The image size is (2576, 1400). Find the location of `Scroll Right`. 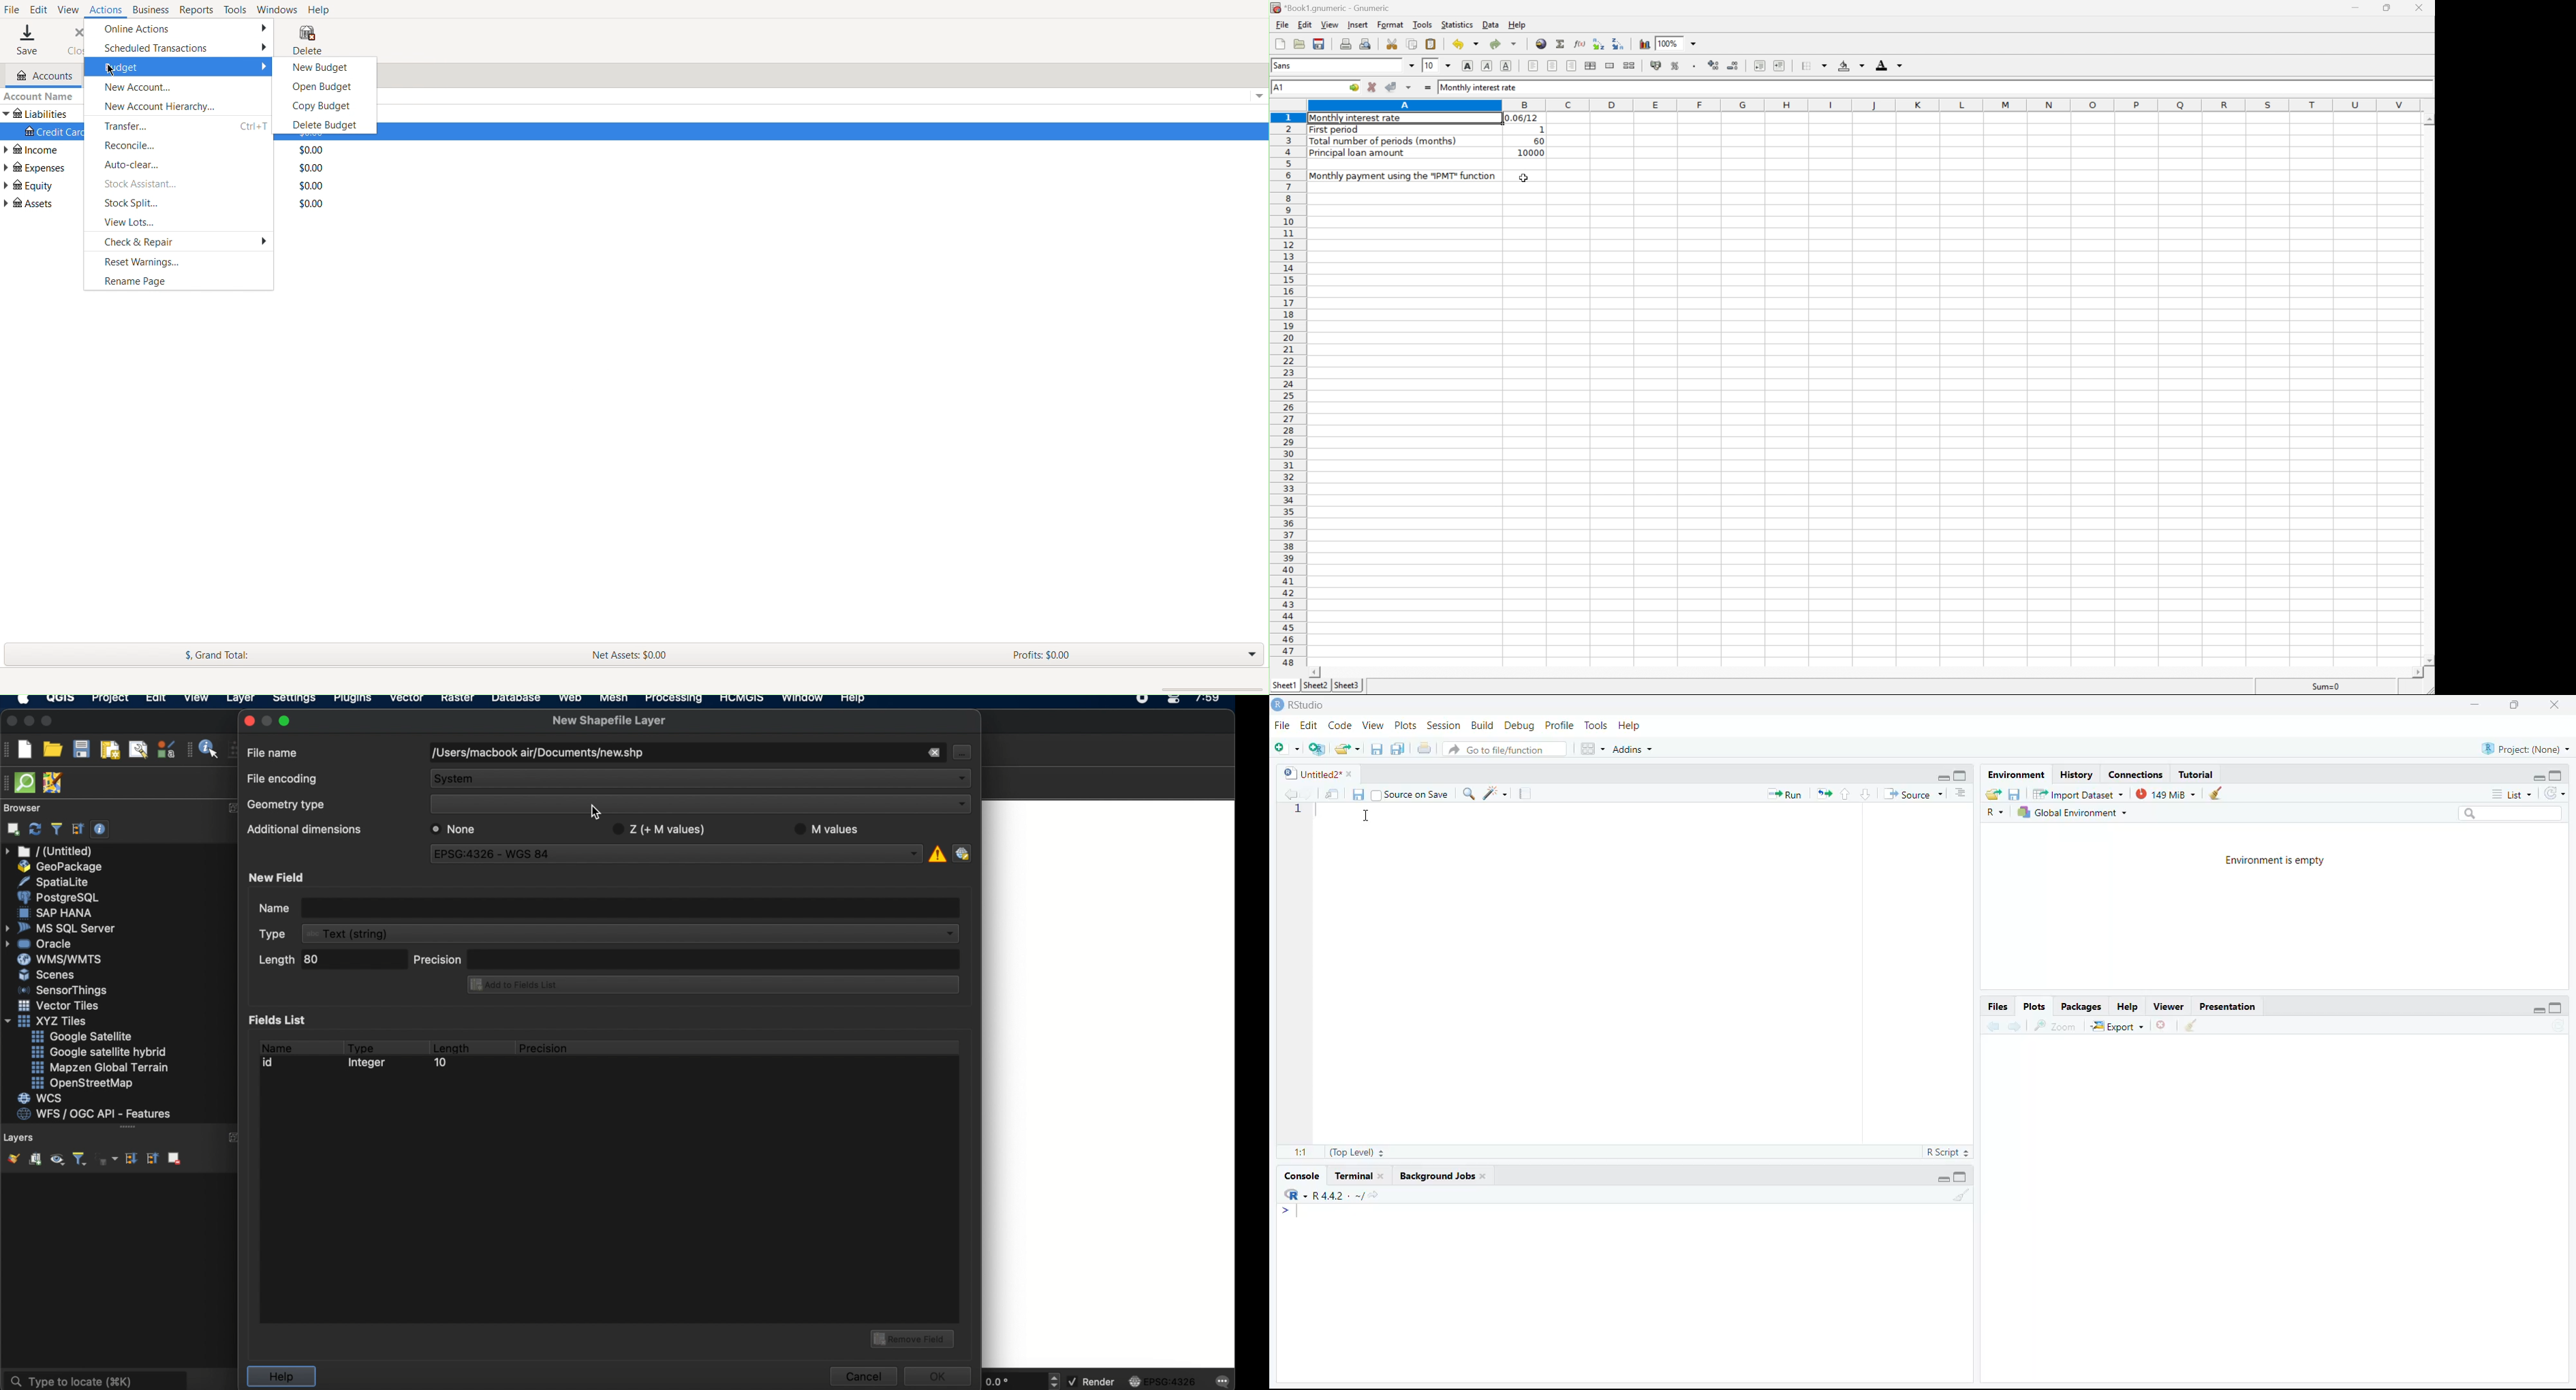

Scroll Right is located at coordinates (2415, 674).